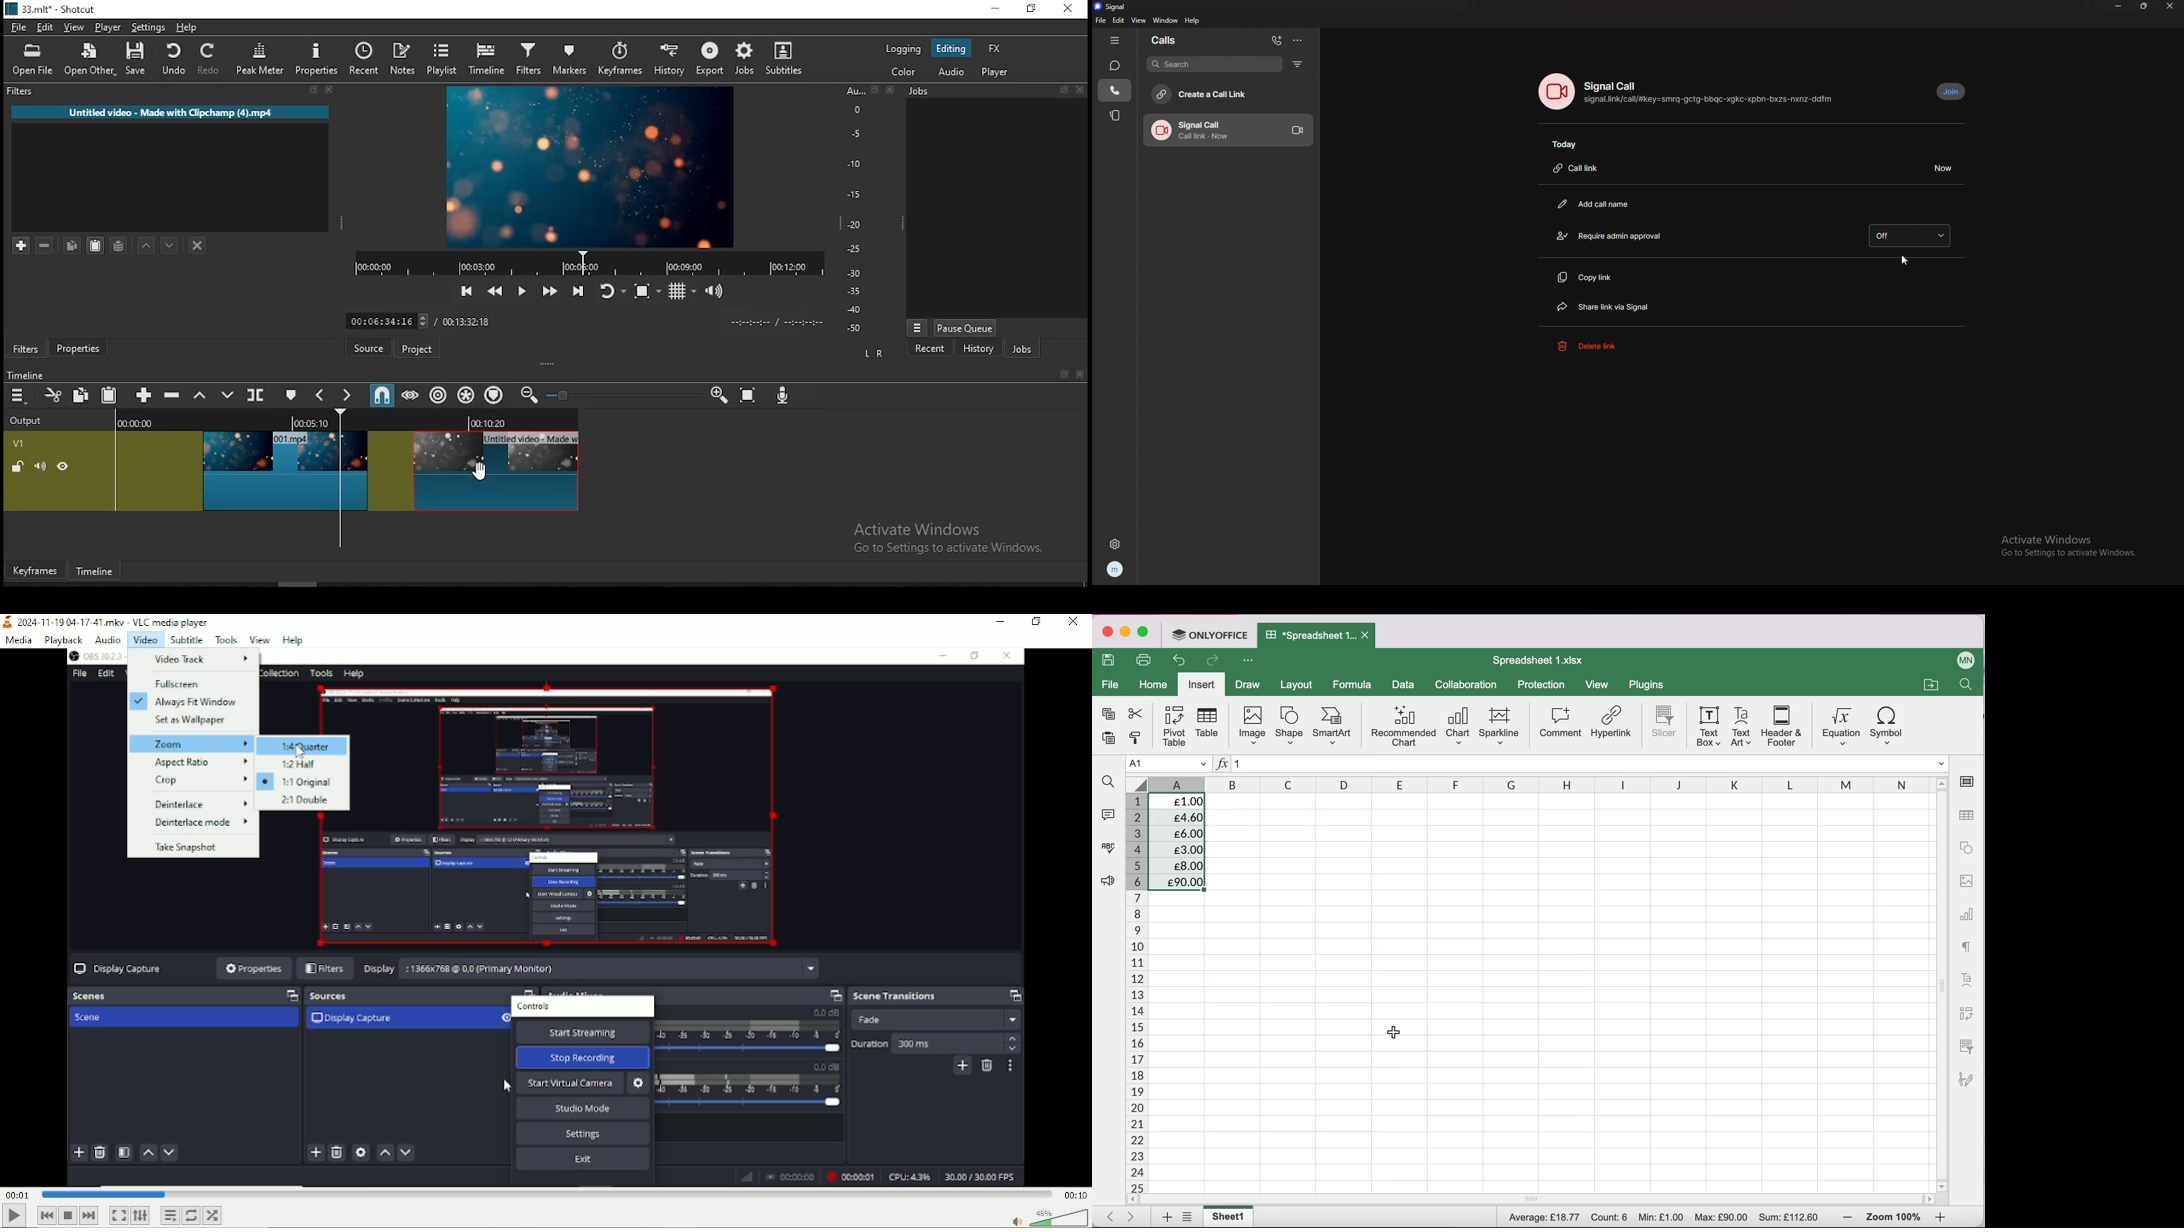 The image size is (2184, 1232). What do you see at coordinates (647, 291) in the screenshot?
I see `toggle zoom` at bounding box center [647, 291].